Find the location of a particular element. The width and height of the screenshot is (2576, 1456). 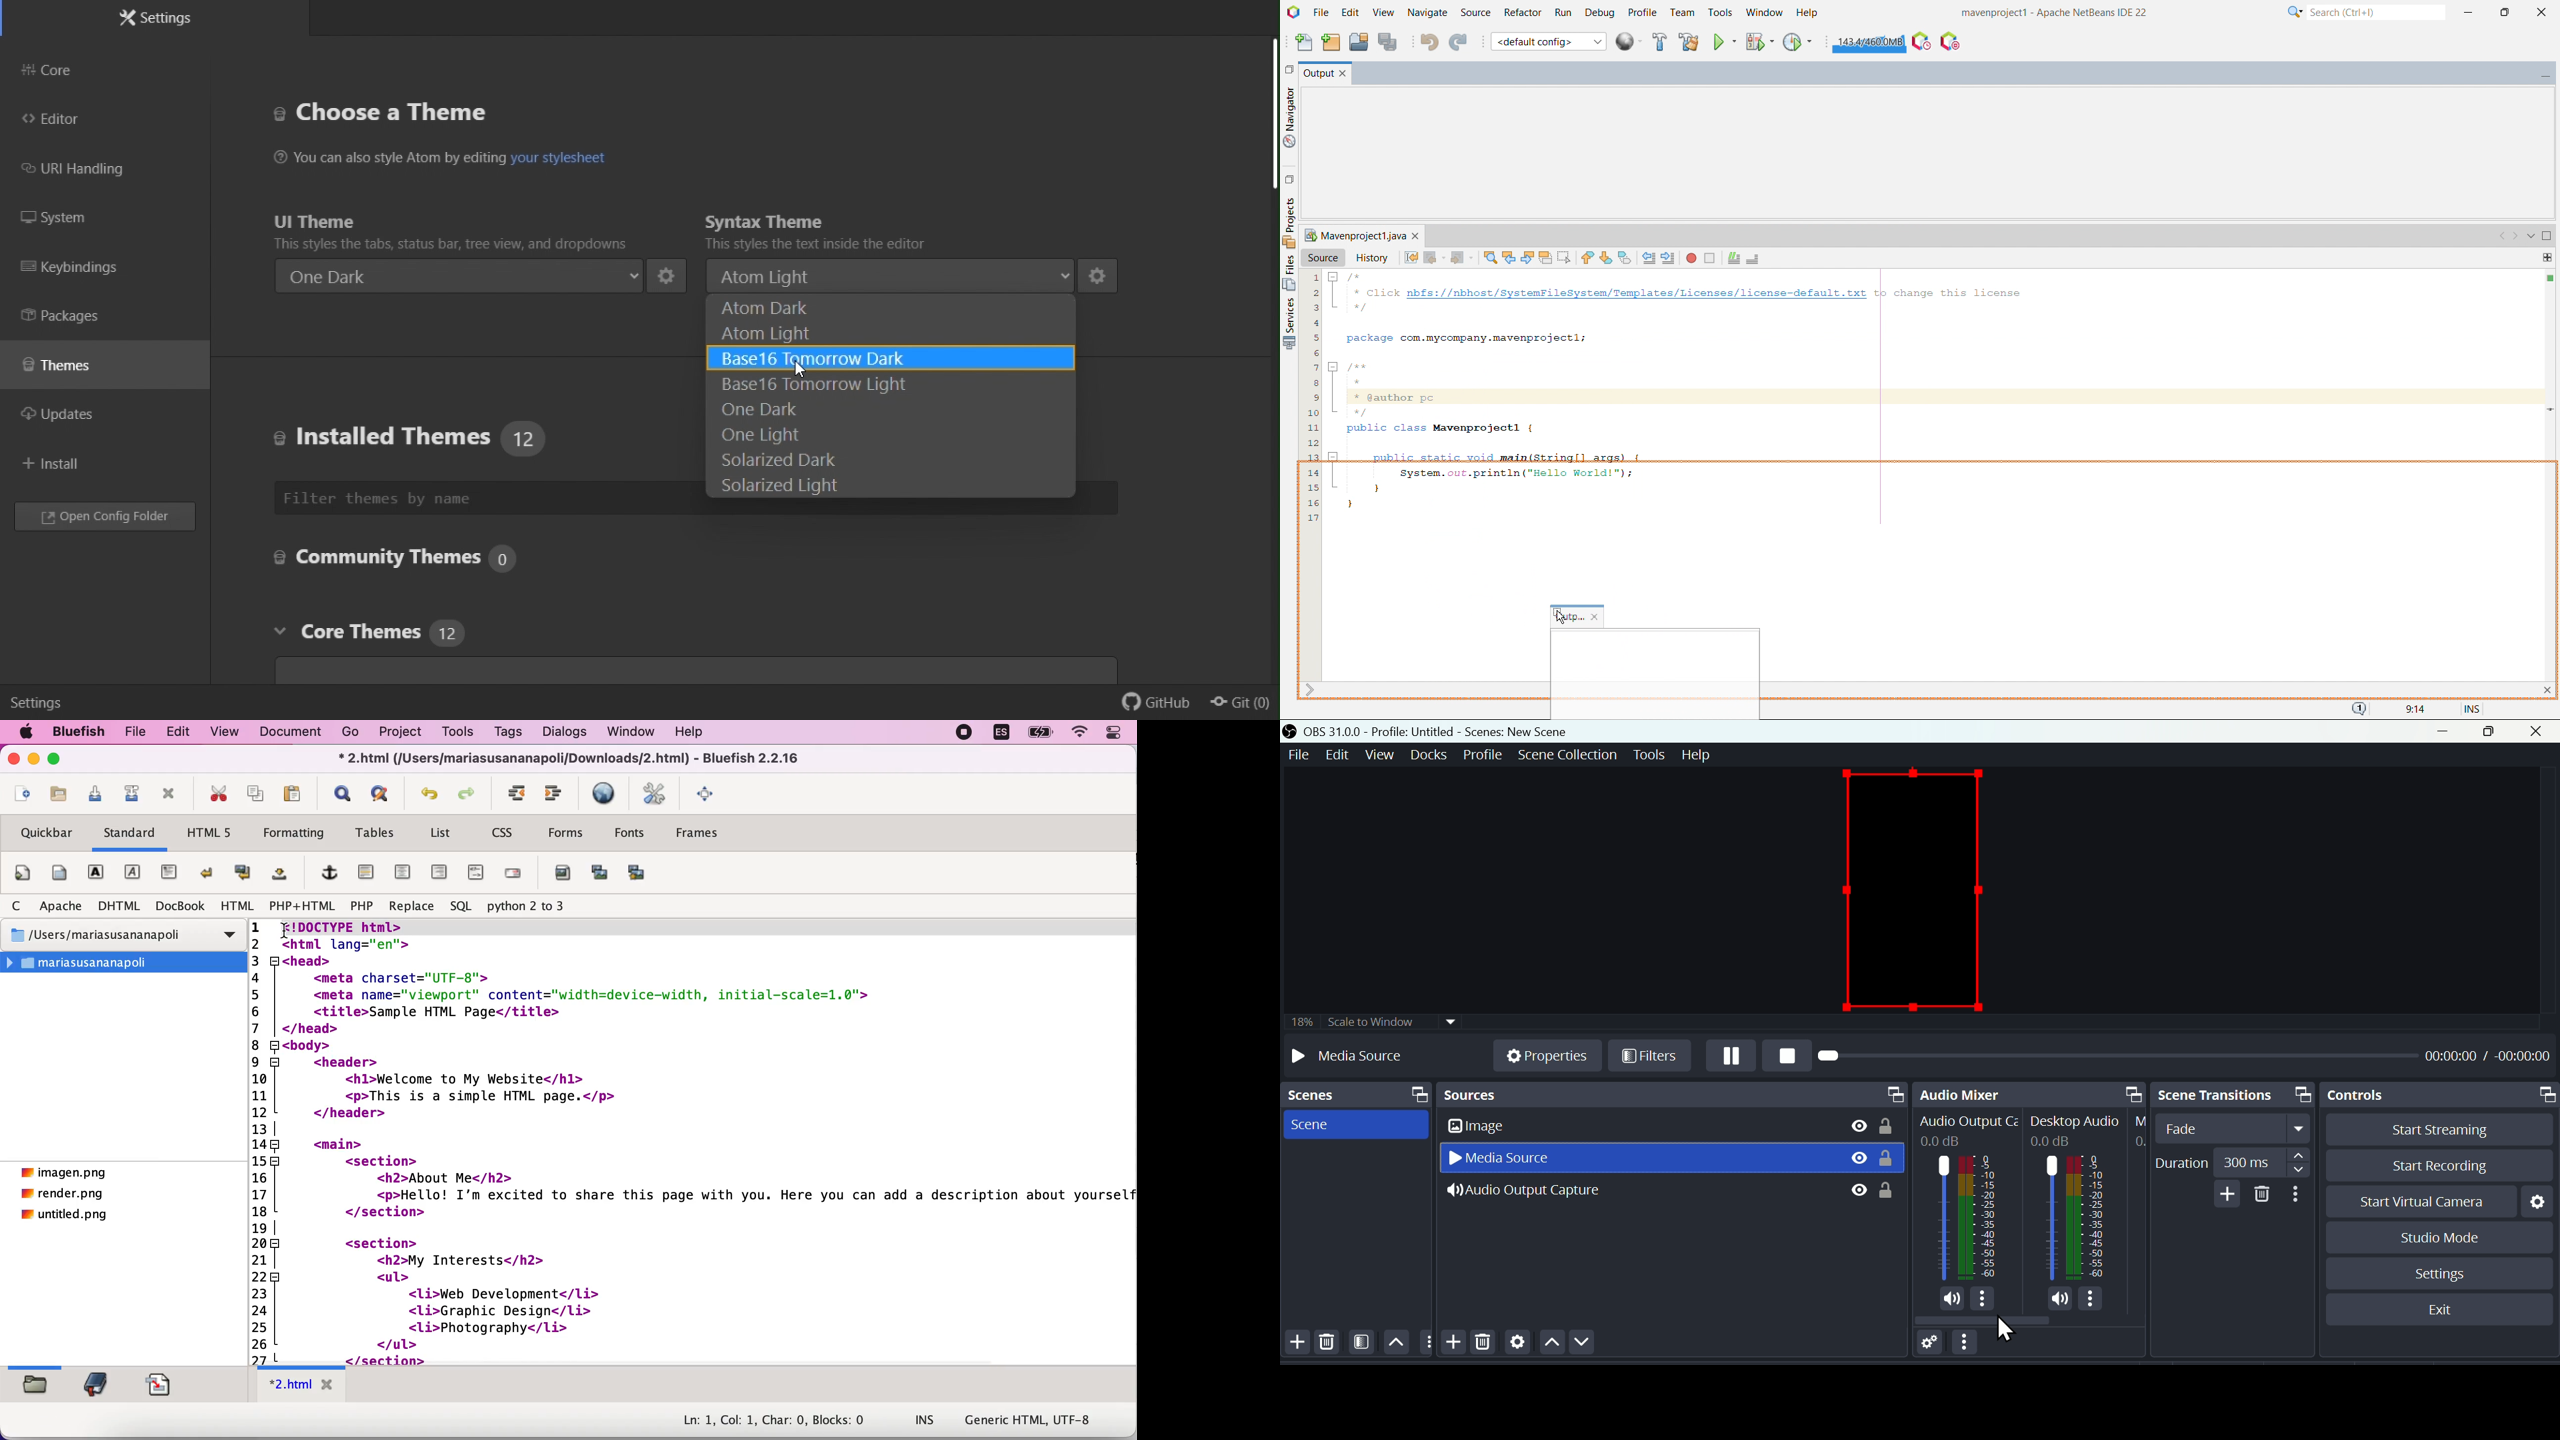

Duration is located at coordinates (2229, 1160).